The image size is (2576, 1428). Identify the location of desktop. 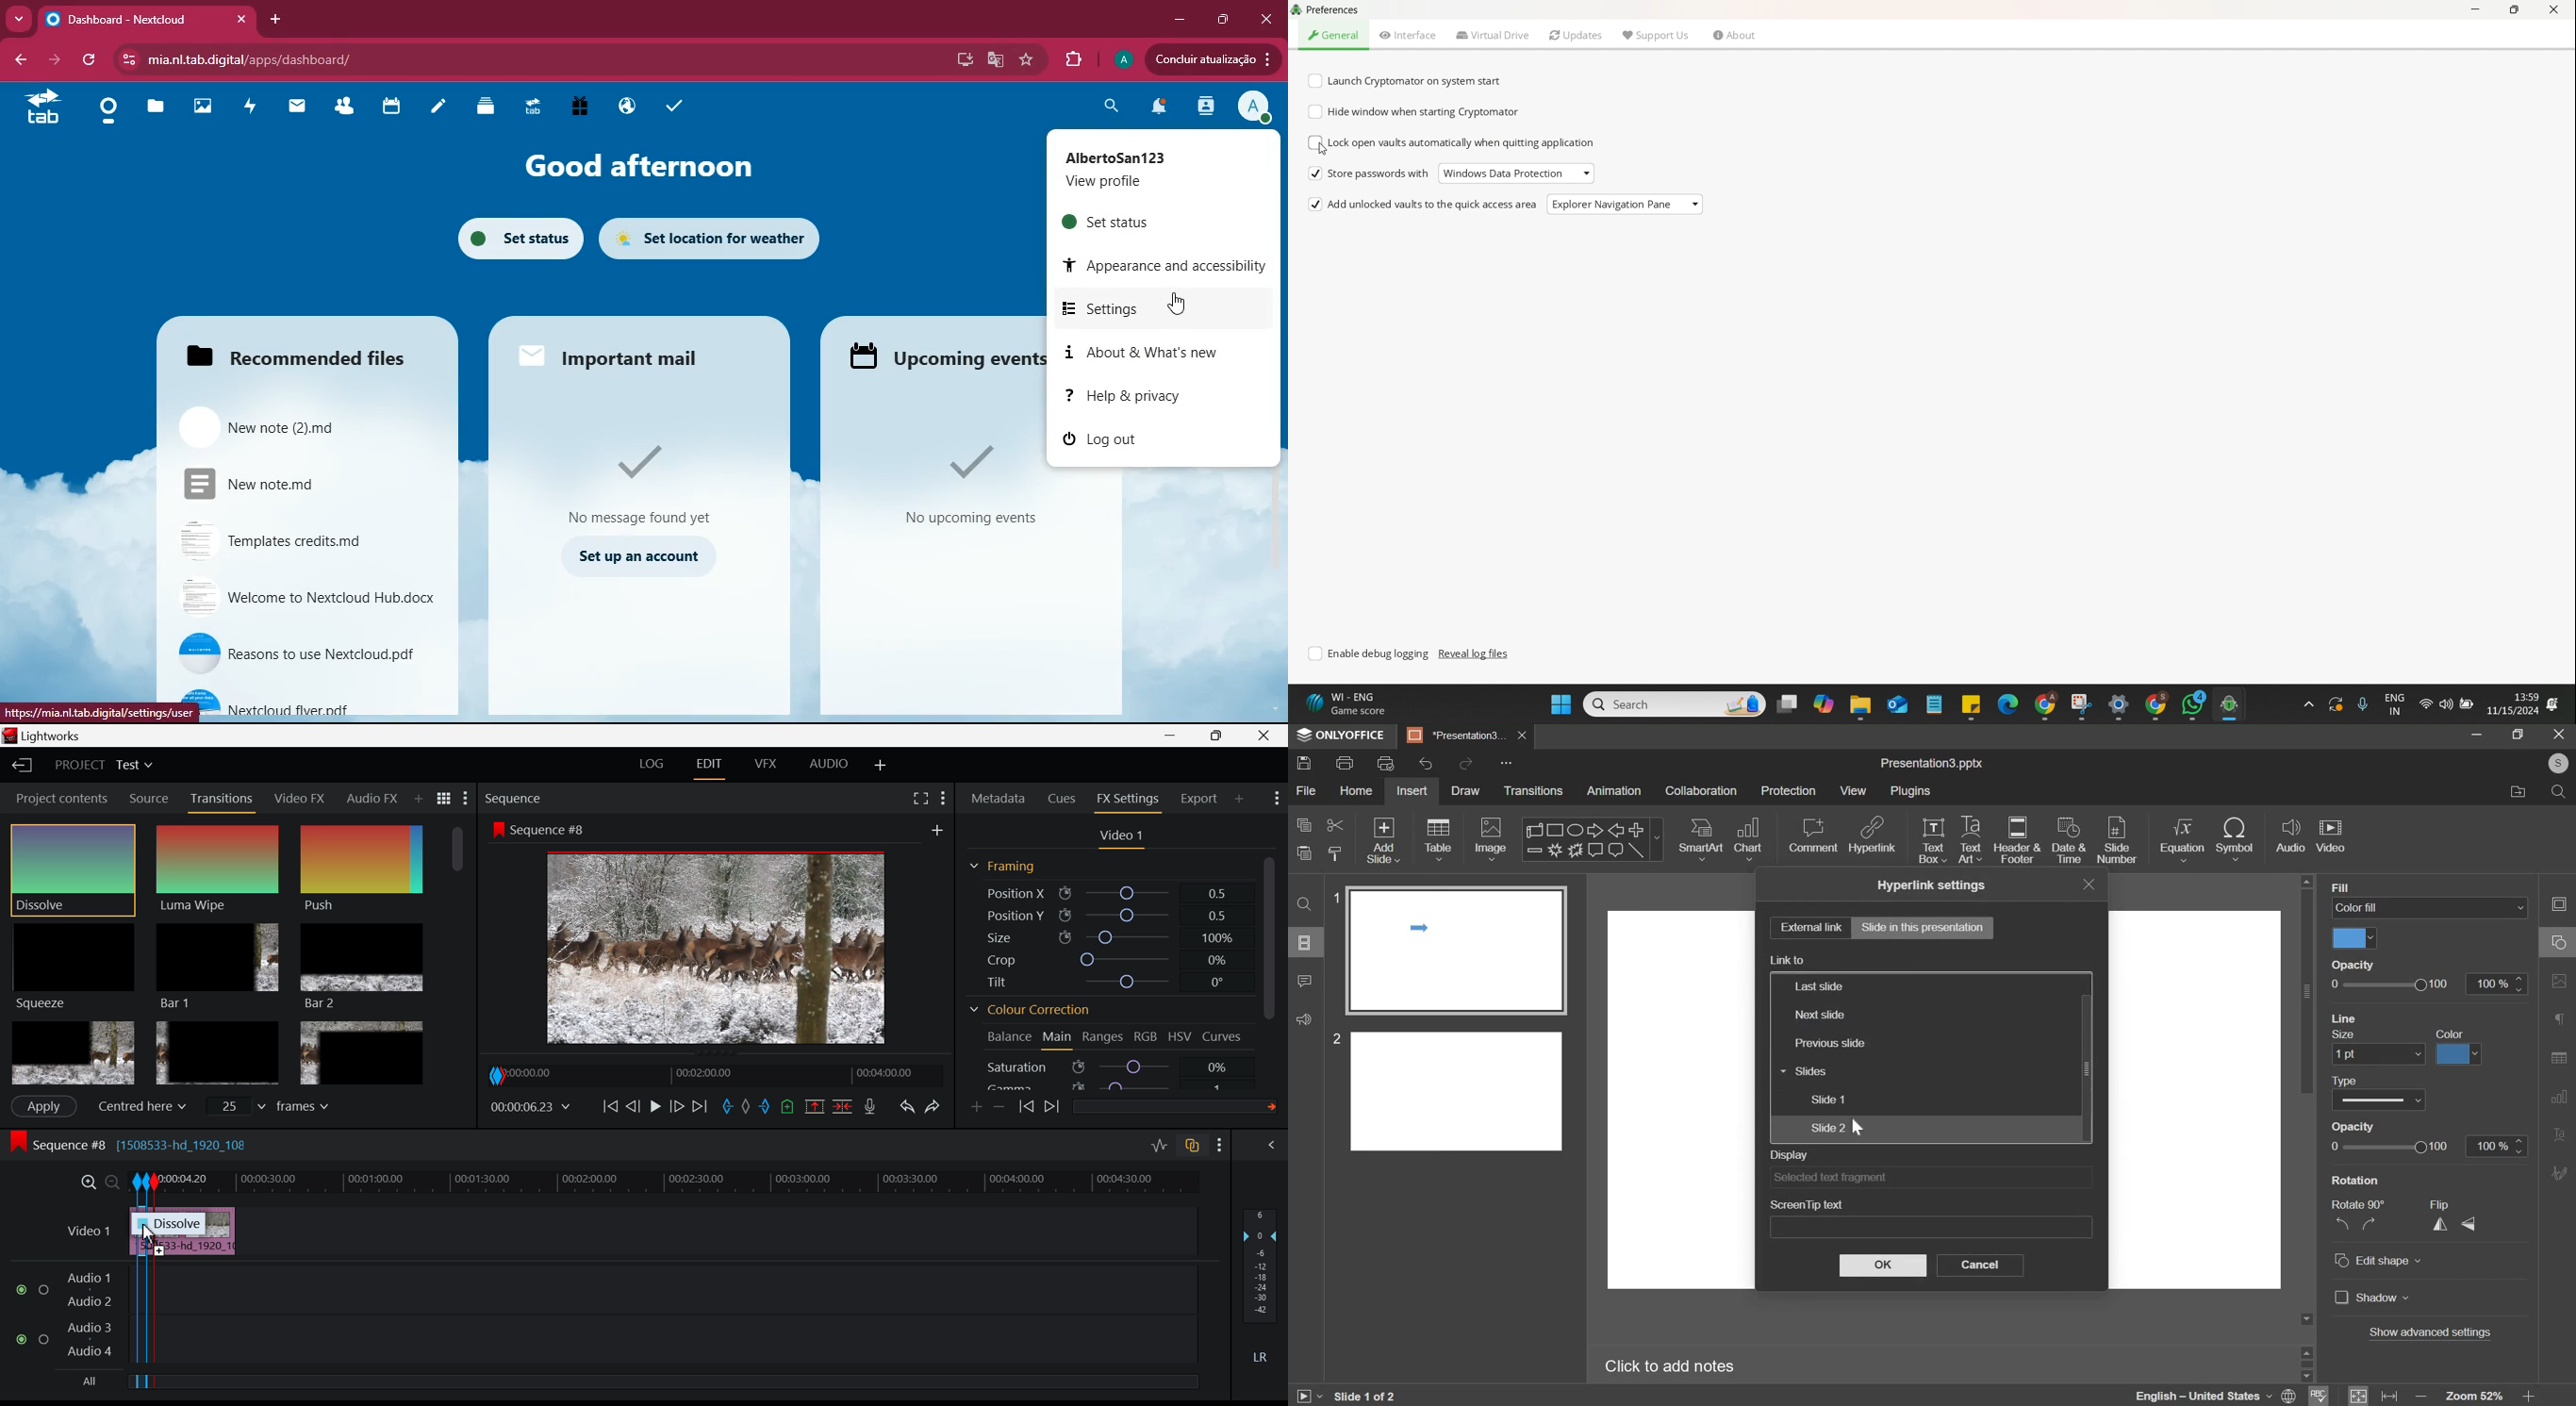
(960, 60).